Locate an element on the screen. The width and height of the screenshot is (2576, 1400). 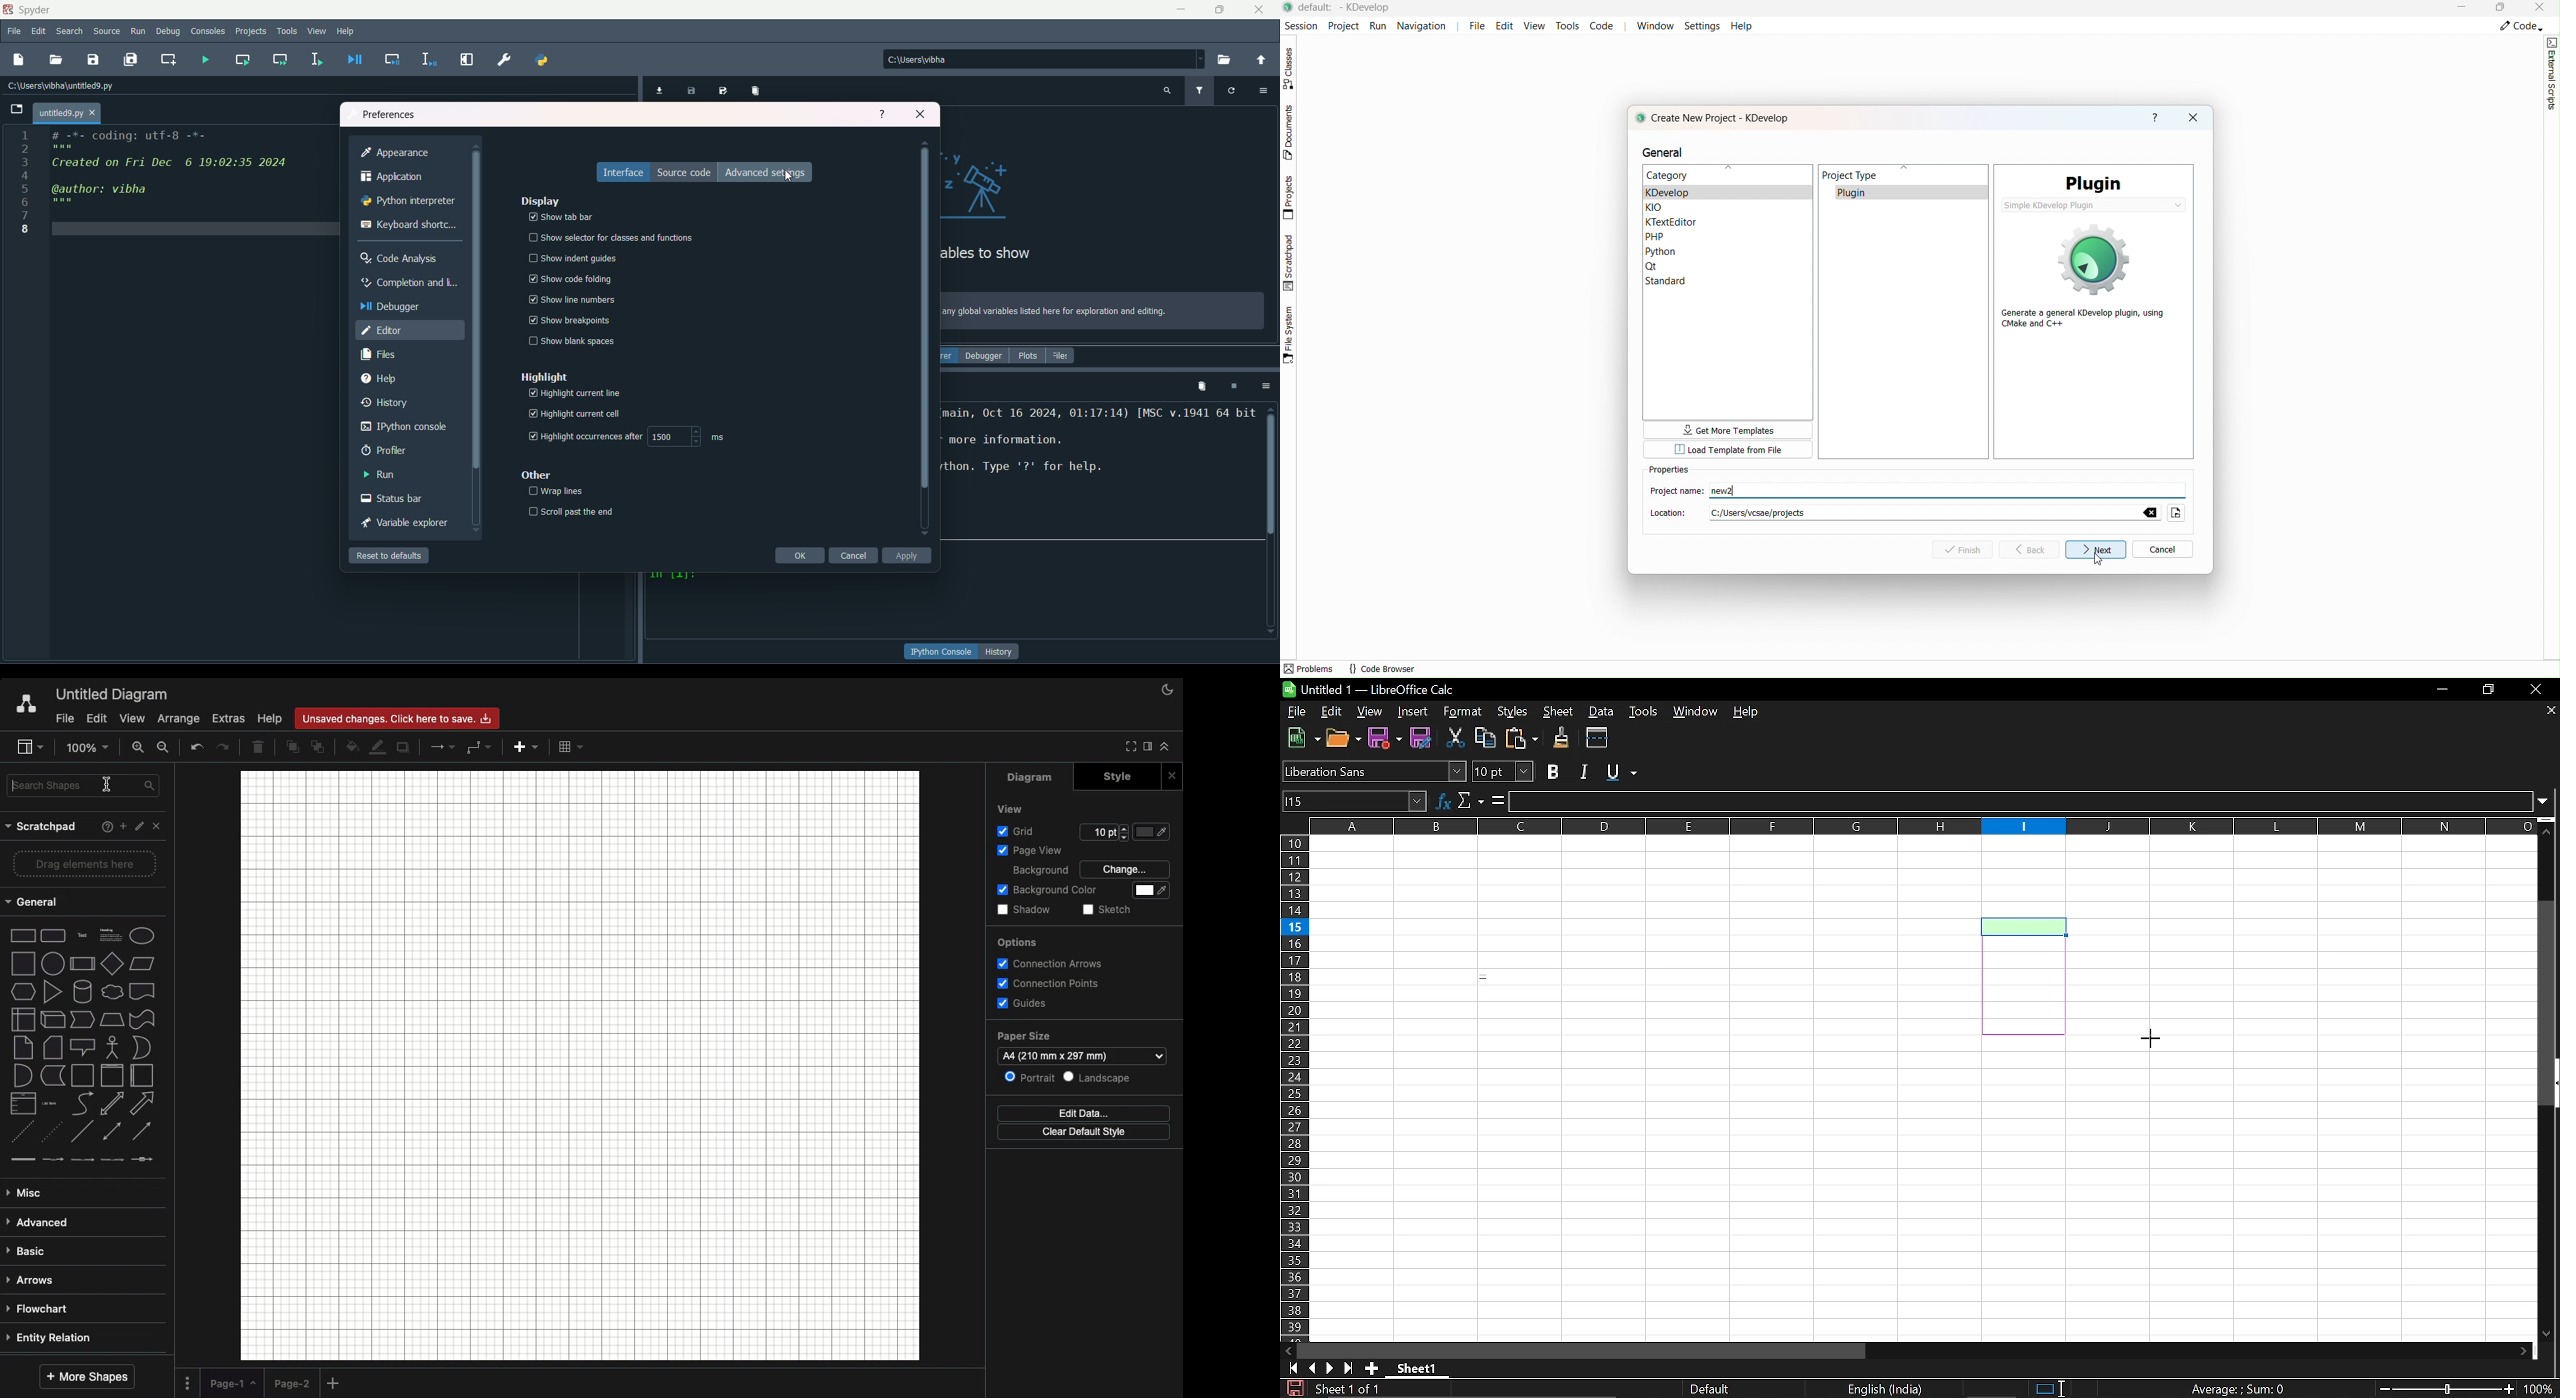
new file is located at coordinates (18, 59).